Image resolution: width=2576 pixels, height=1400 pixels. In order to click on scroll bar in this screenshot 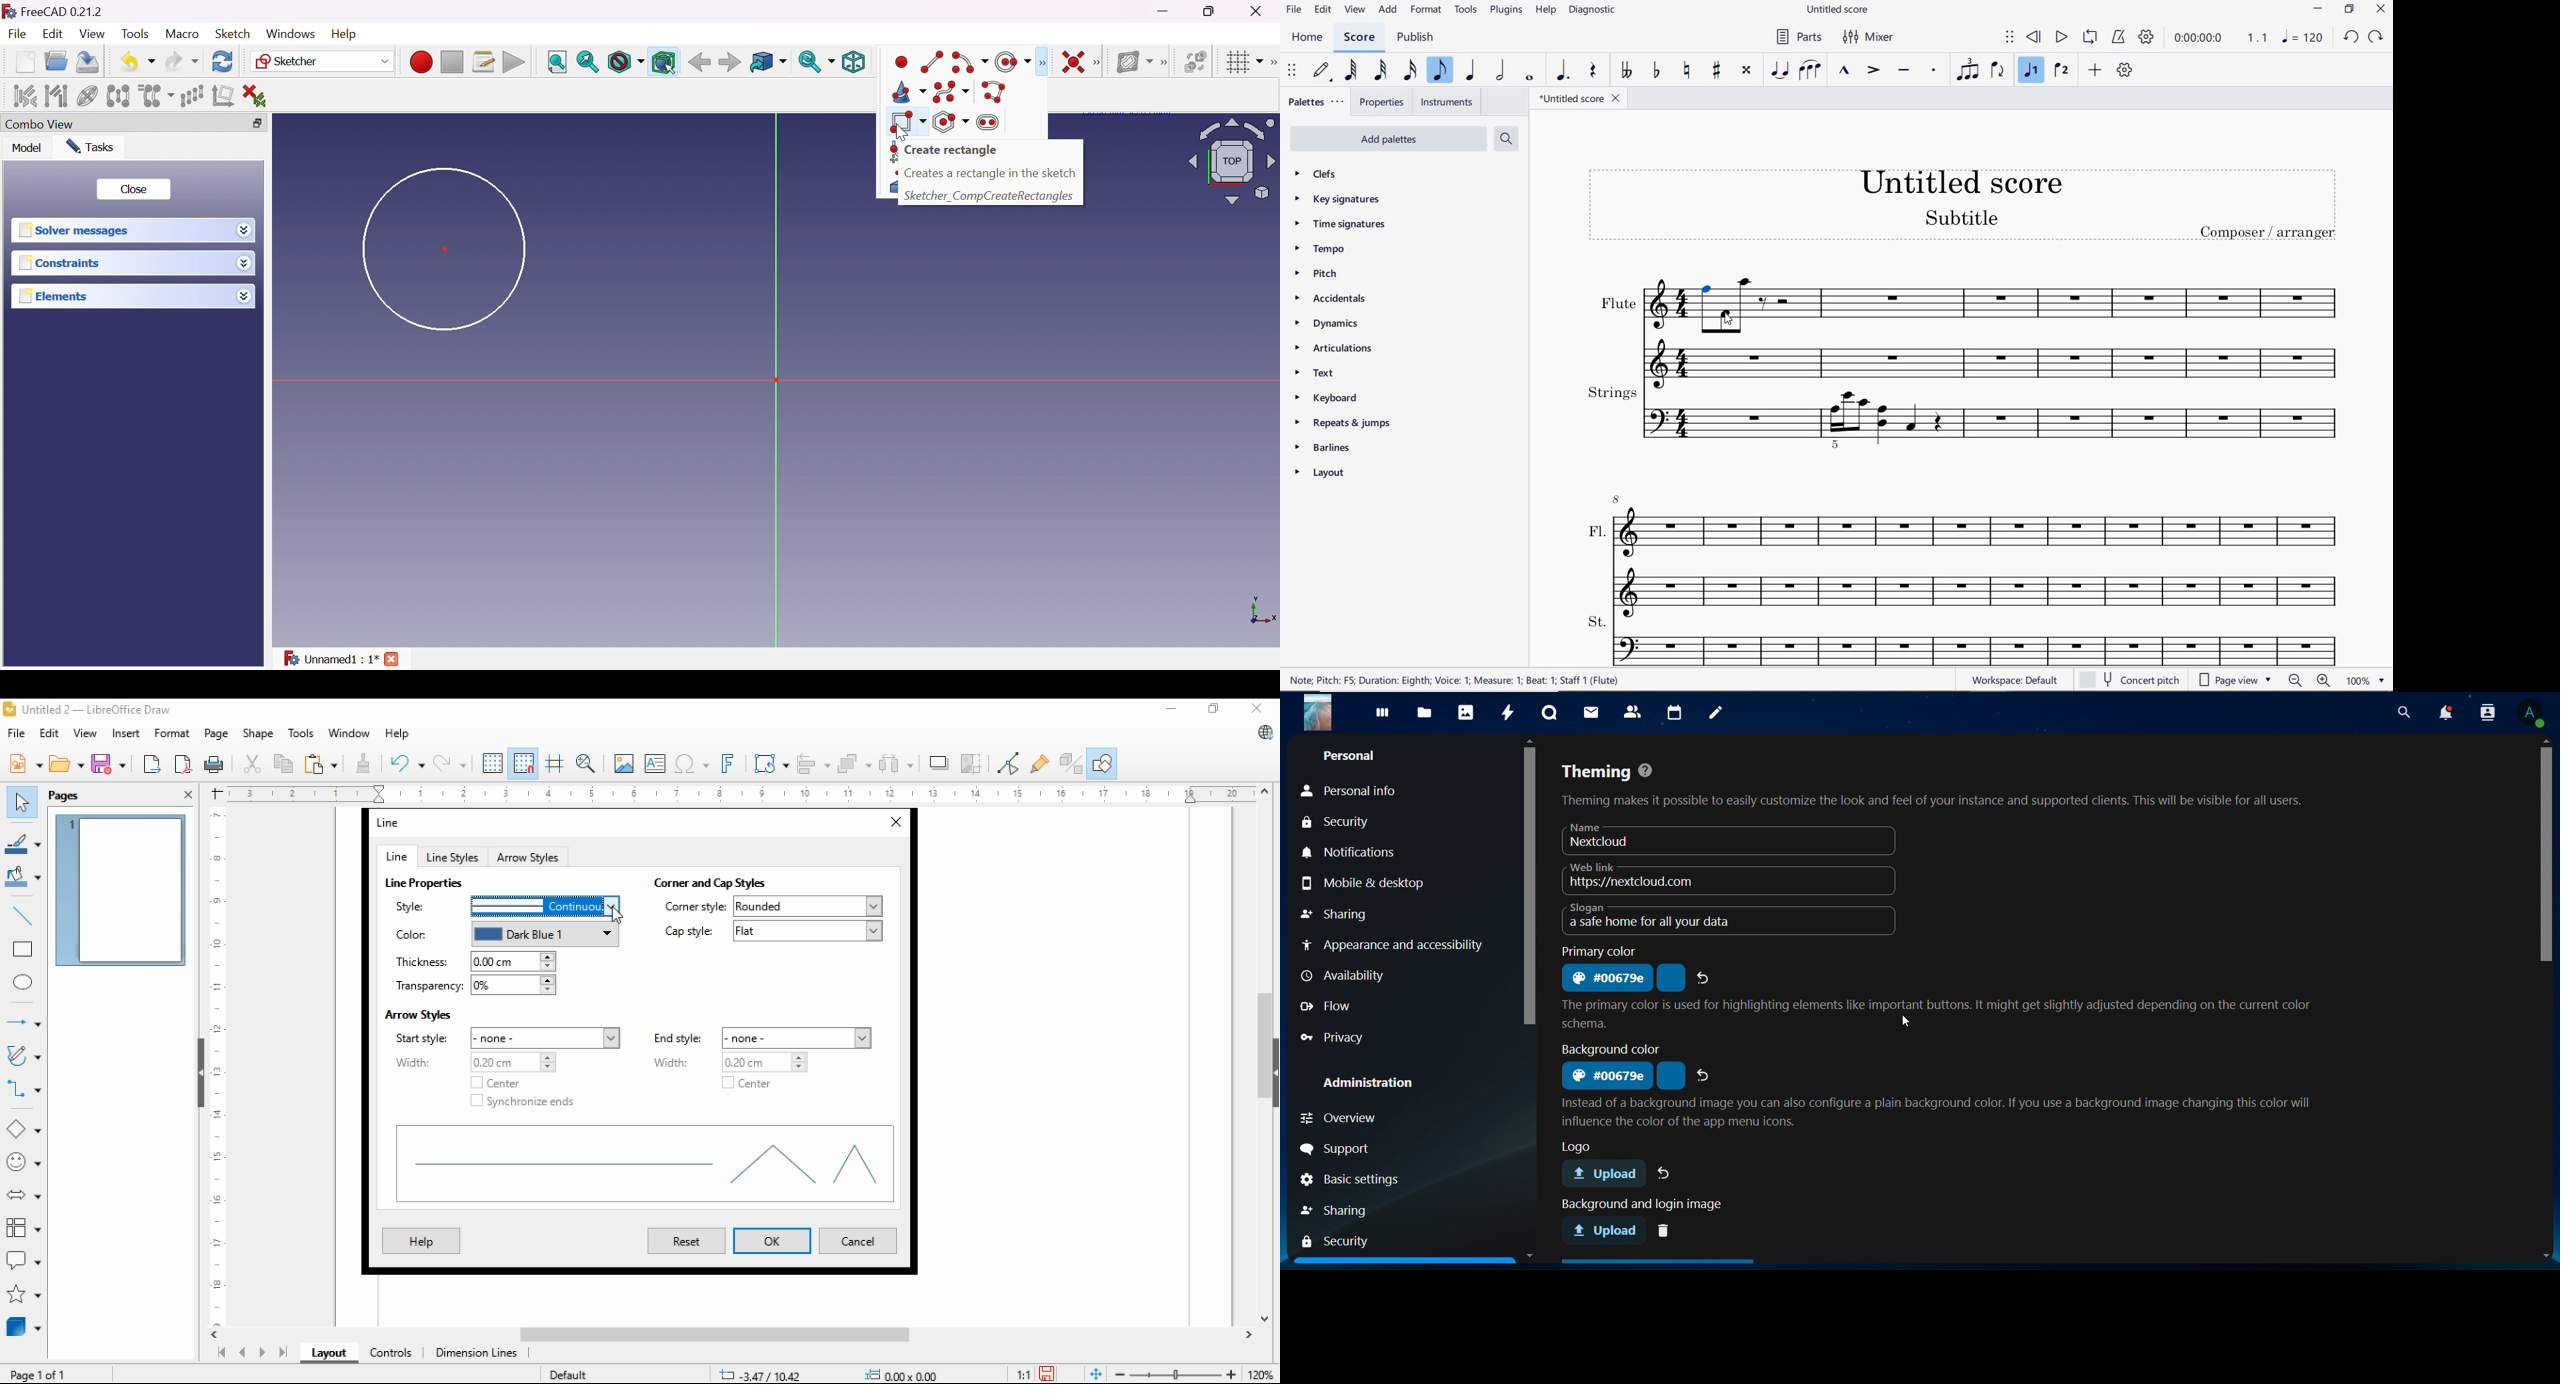, I will do `click(740, 1336)`.